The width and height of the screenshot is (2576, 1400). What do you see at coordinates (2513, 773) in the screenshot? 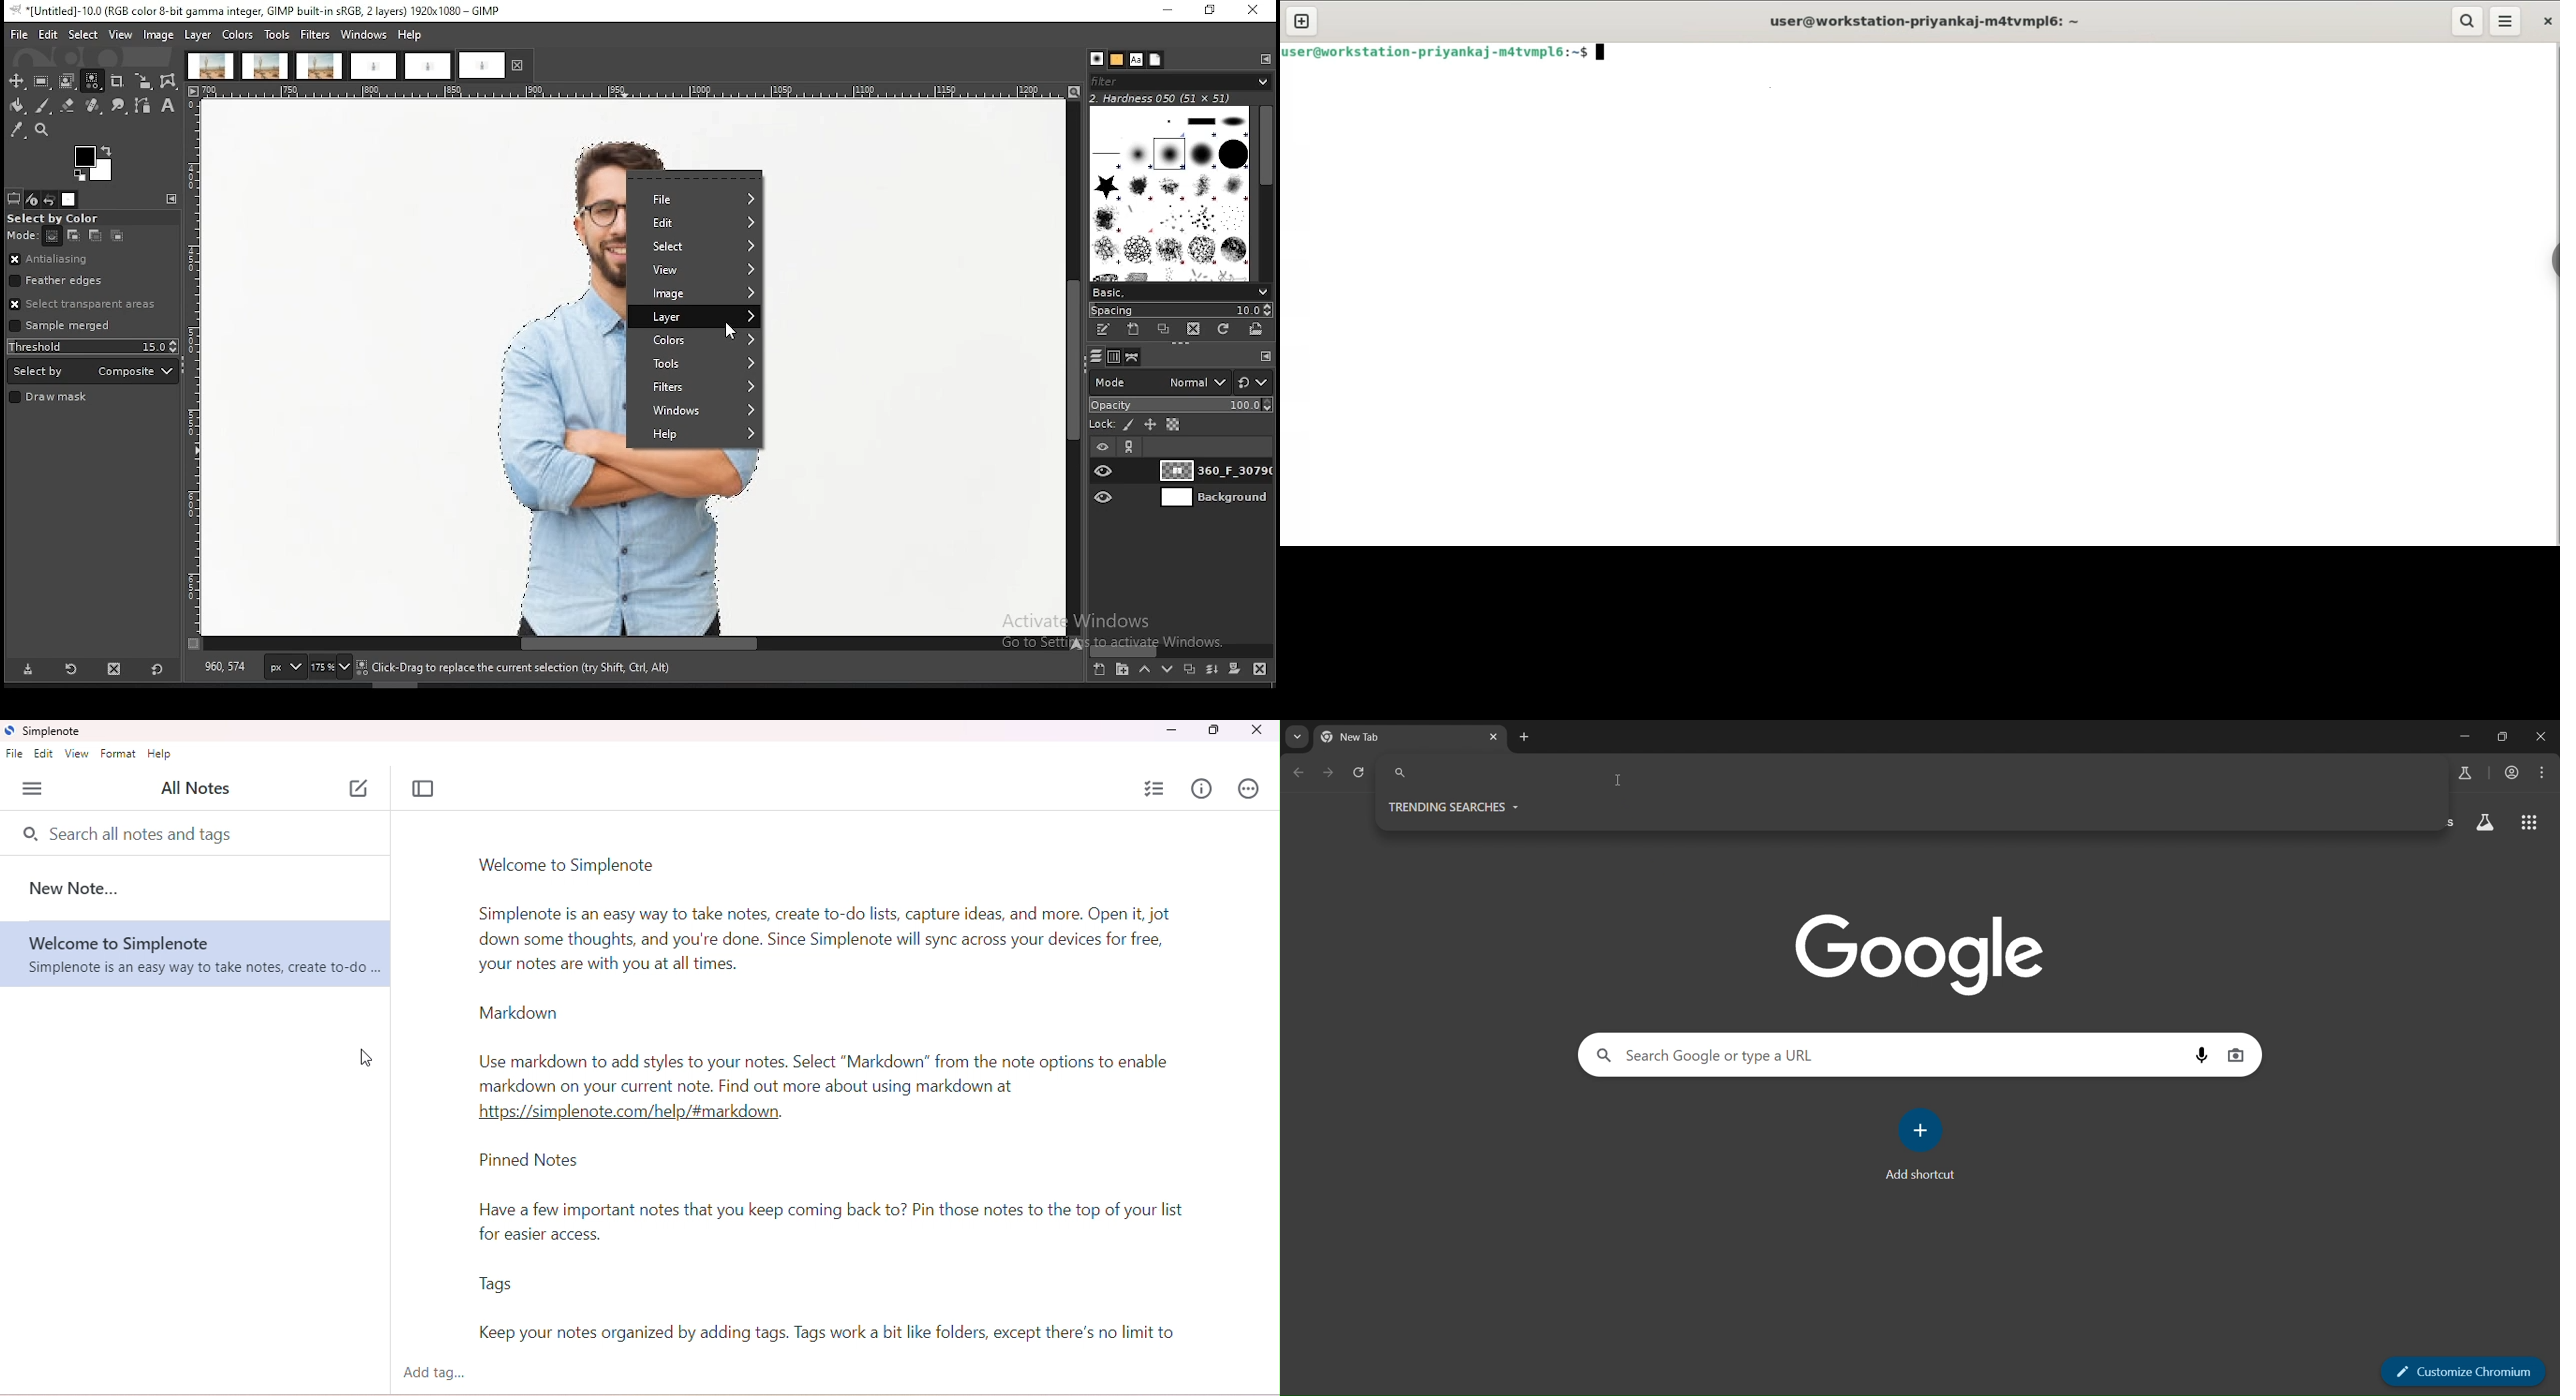
I see `accounts` at bounding box center [2513, 773].